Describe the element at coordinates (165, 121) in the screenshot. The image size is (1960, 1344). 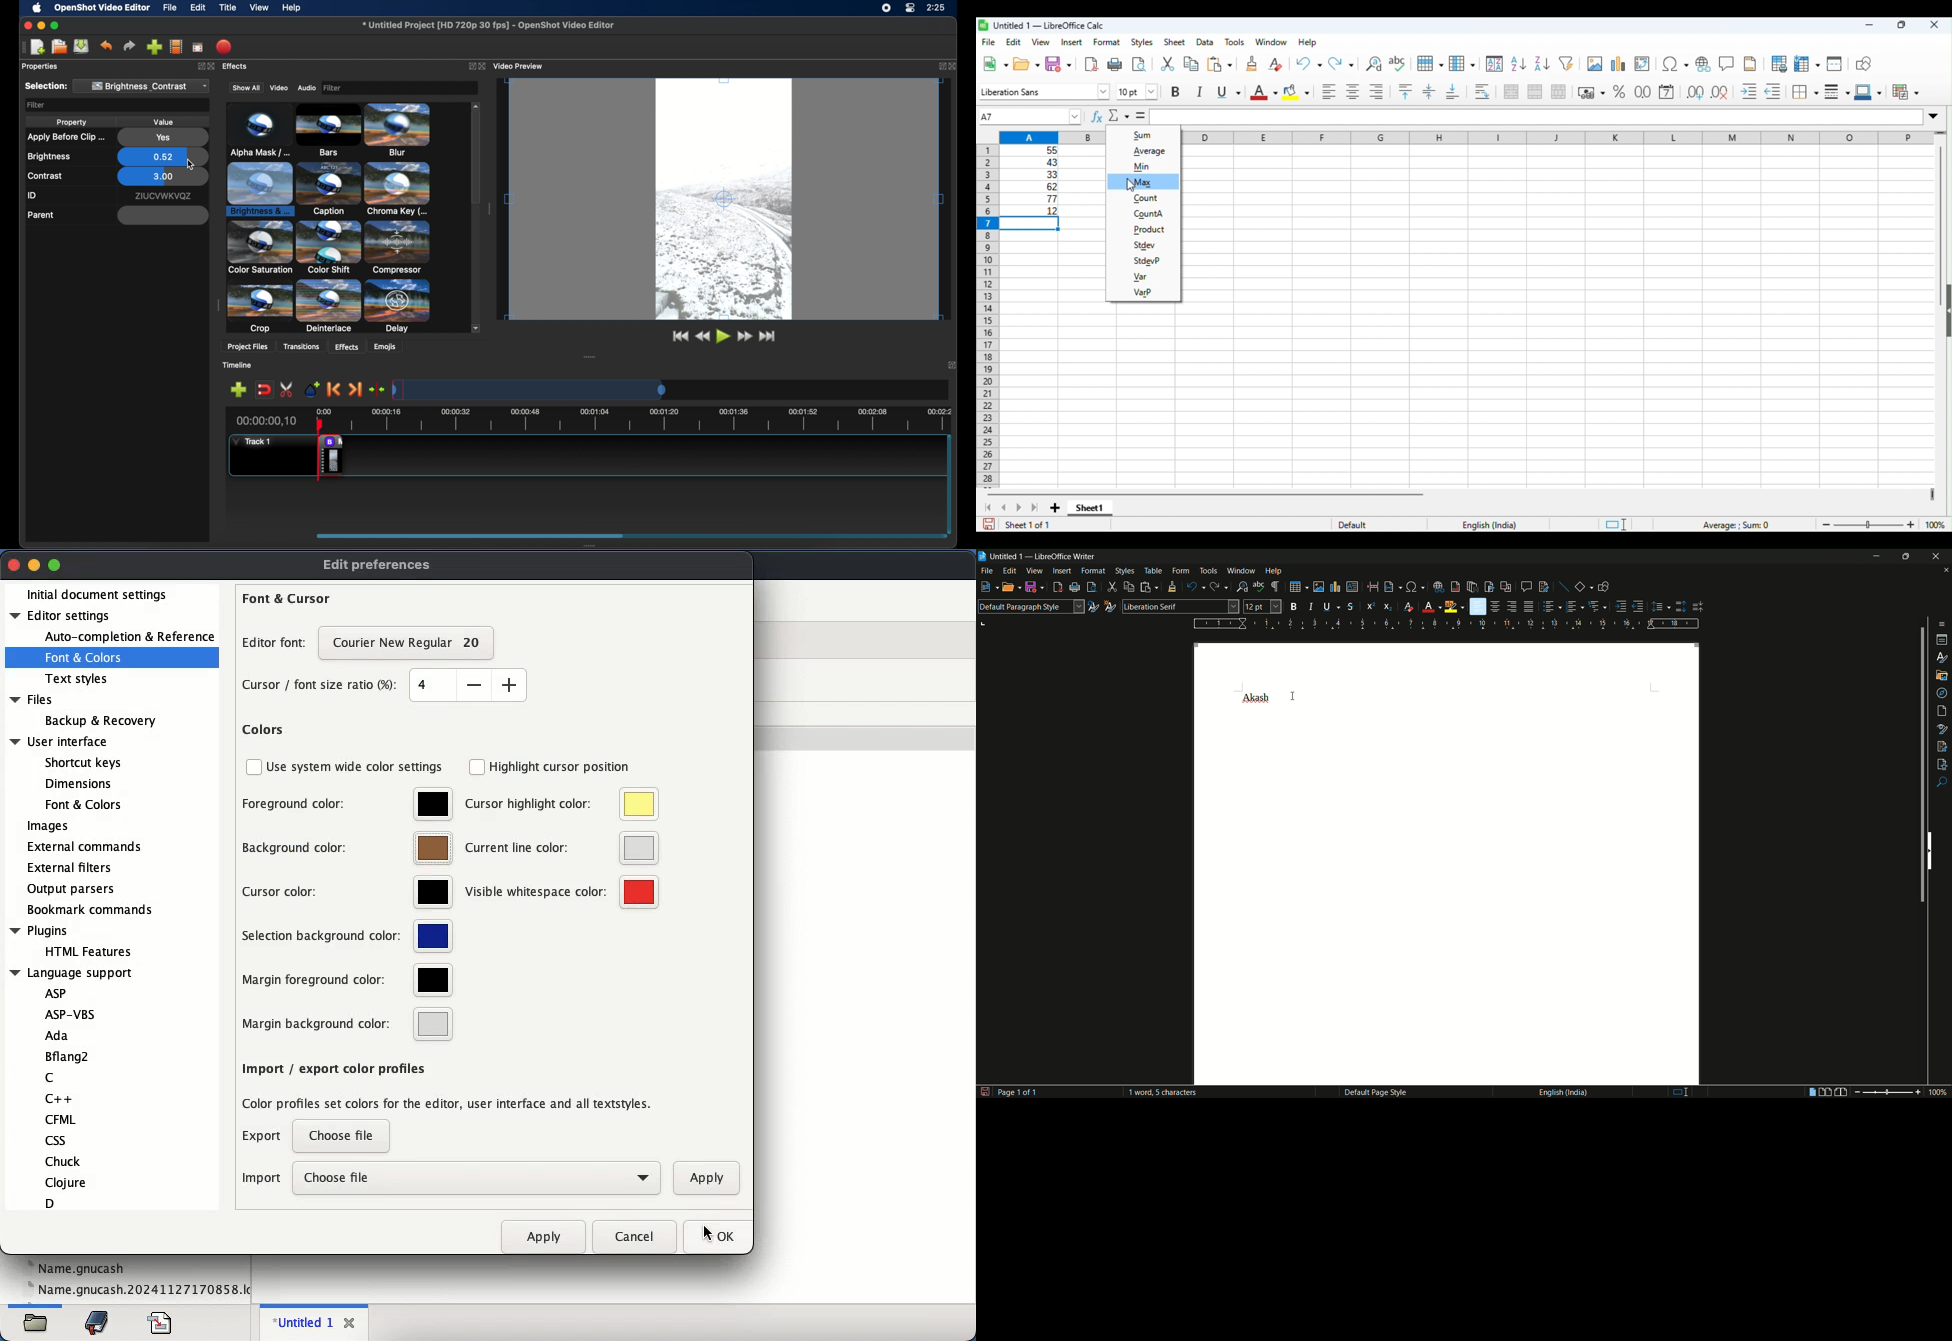
I see `value` at that location.